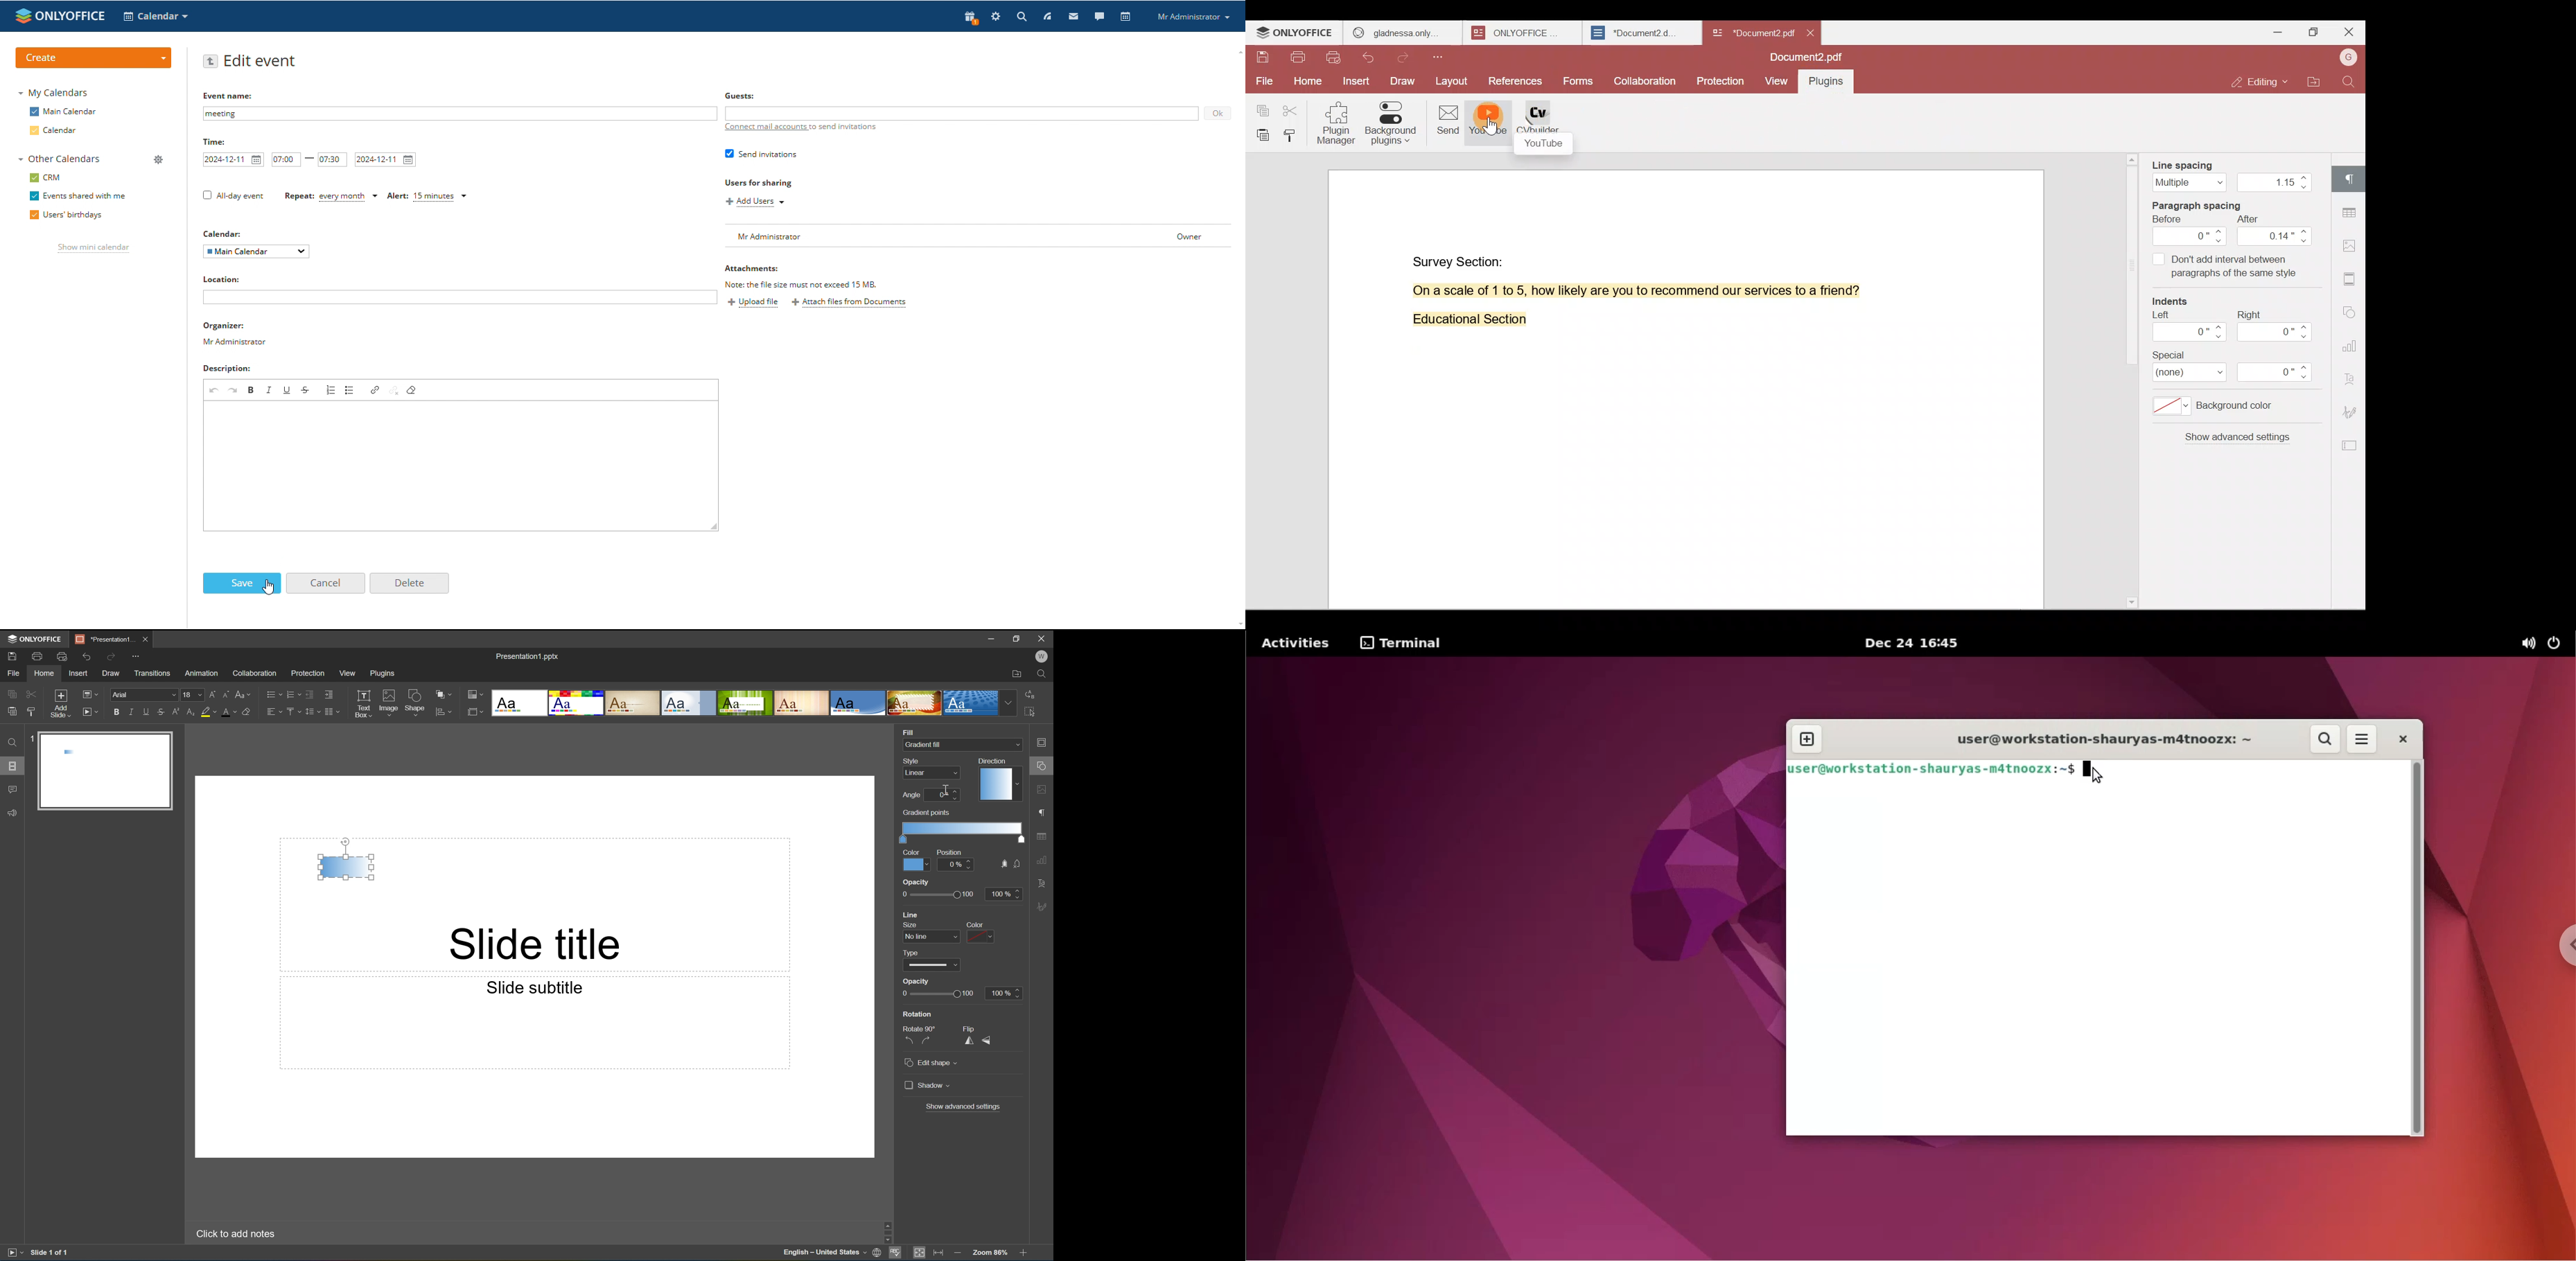  What do you see at coordinates (475, 695) in the screenshot?
I see `Change color theme` at bounding box center [475, 695].